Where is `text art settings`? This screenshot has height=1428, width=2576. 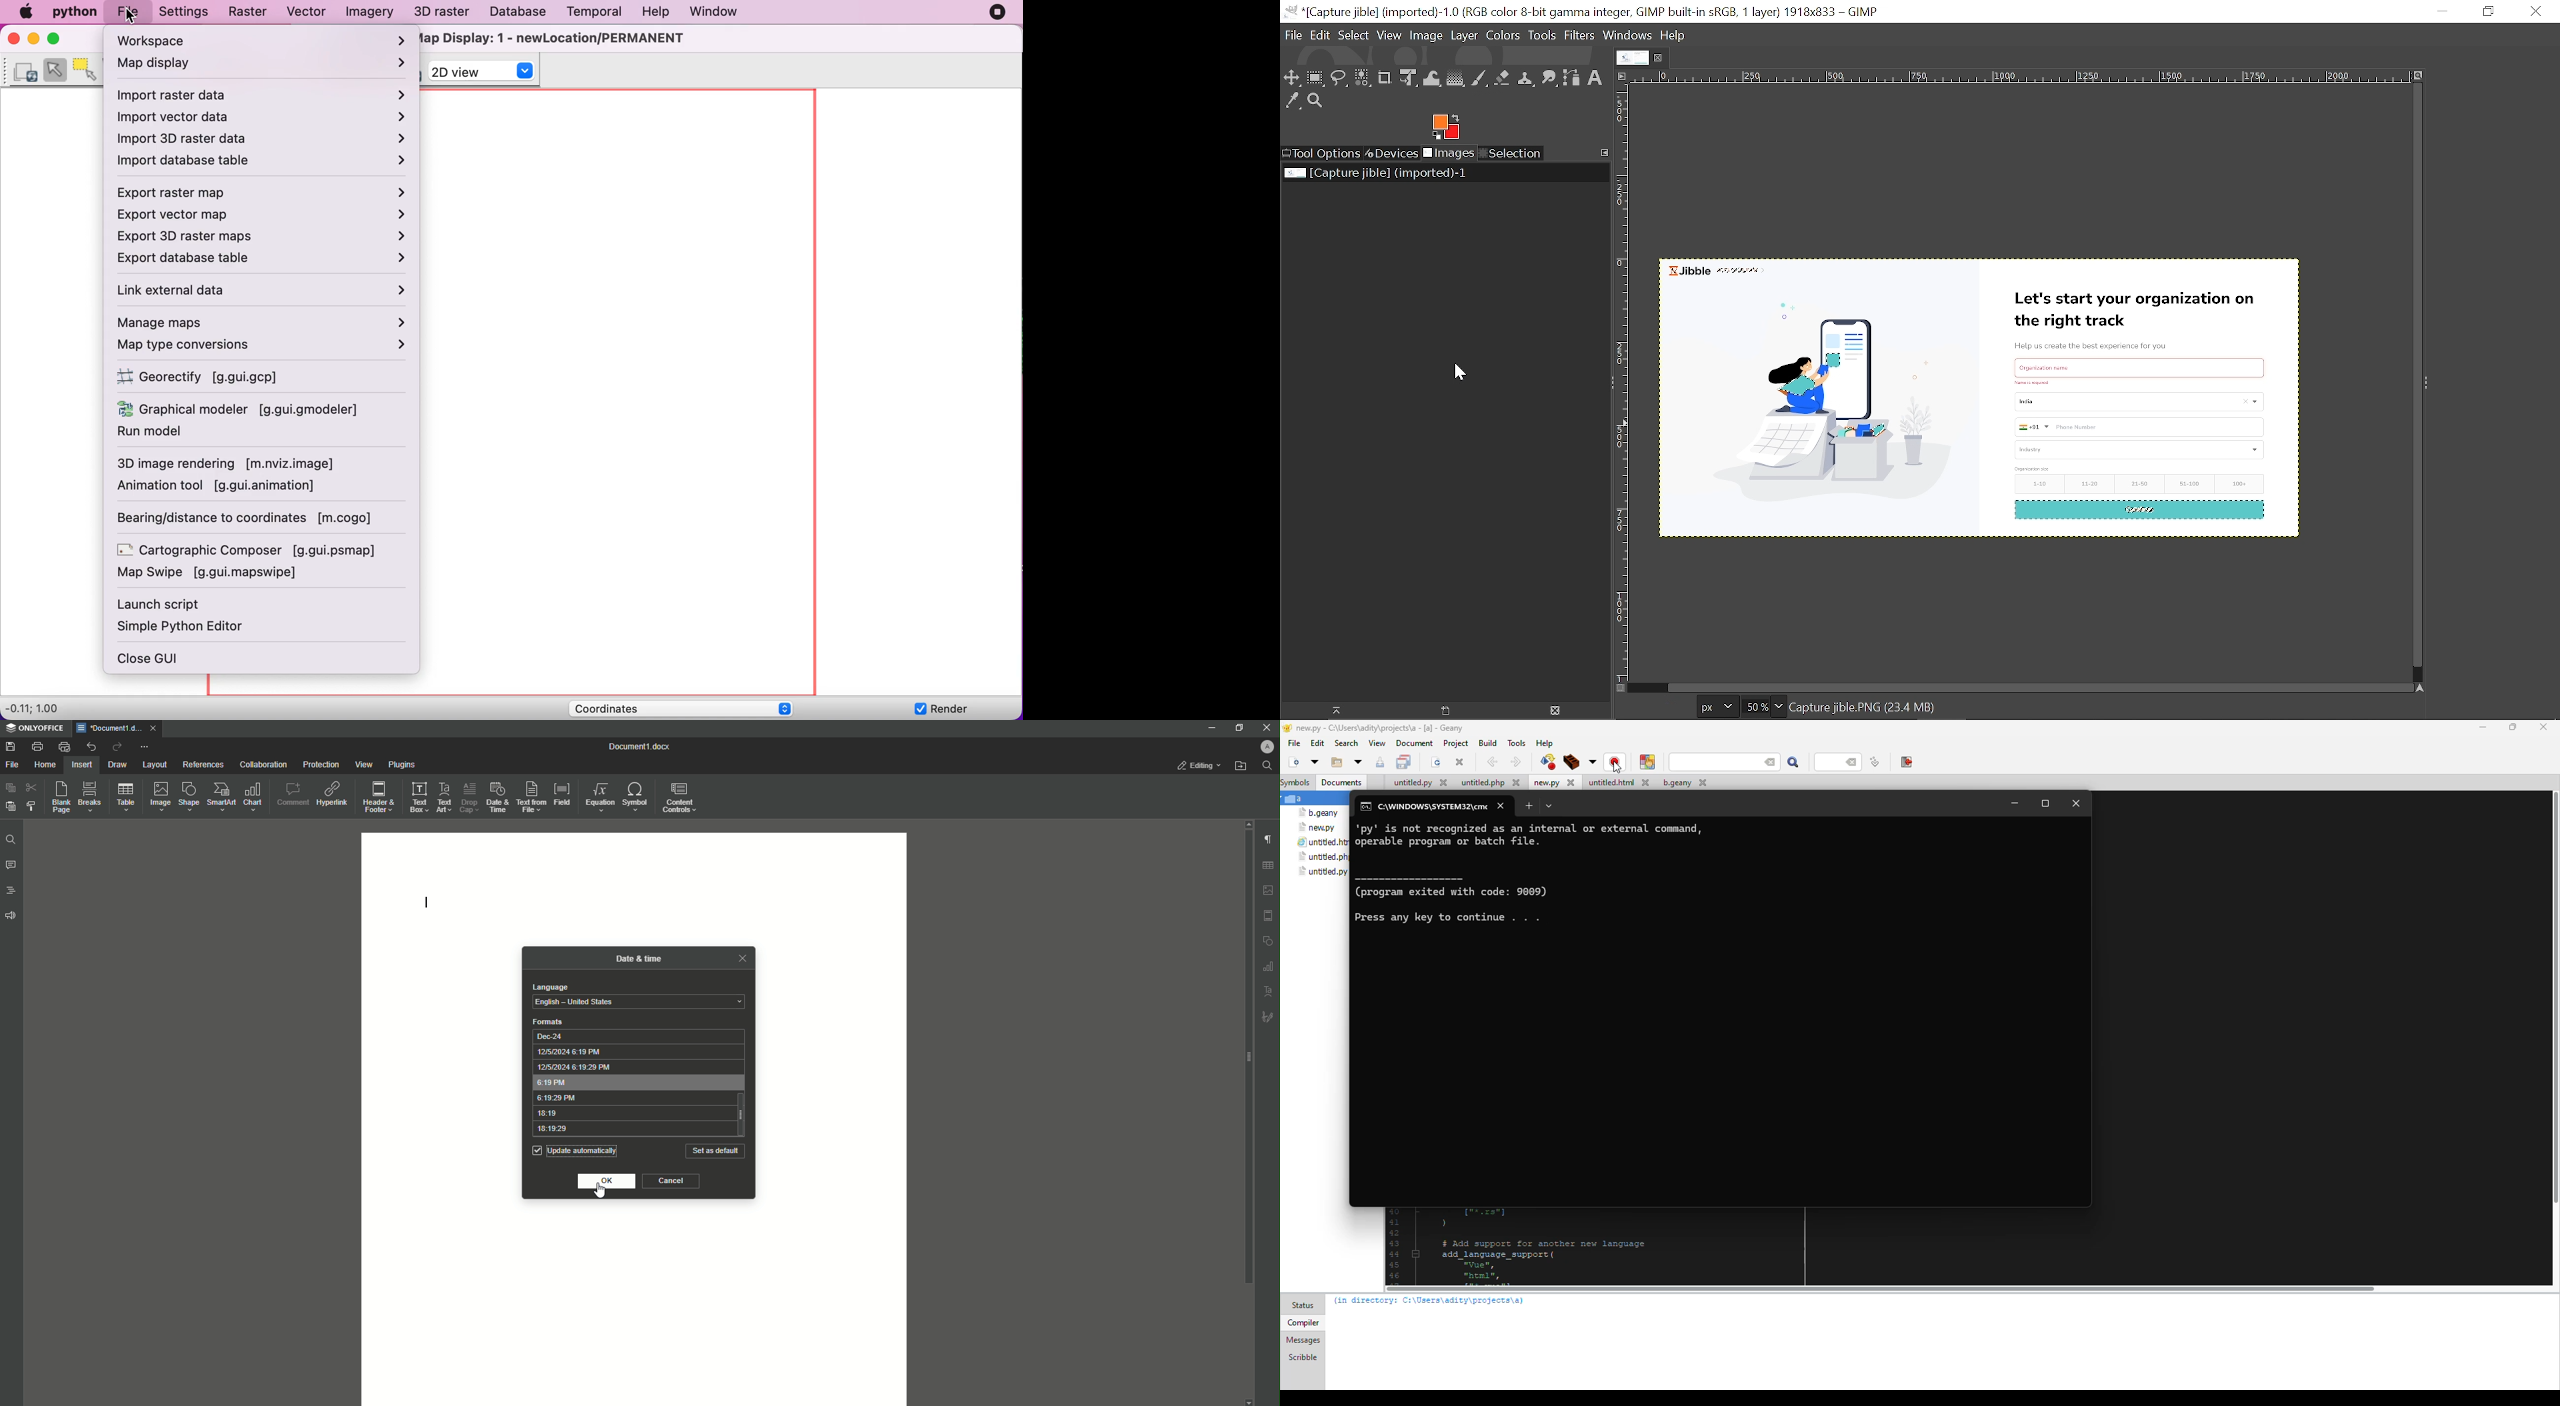
text art settings is located at coordinates (1269, 990).